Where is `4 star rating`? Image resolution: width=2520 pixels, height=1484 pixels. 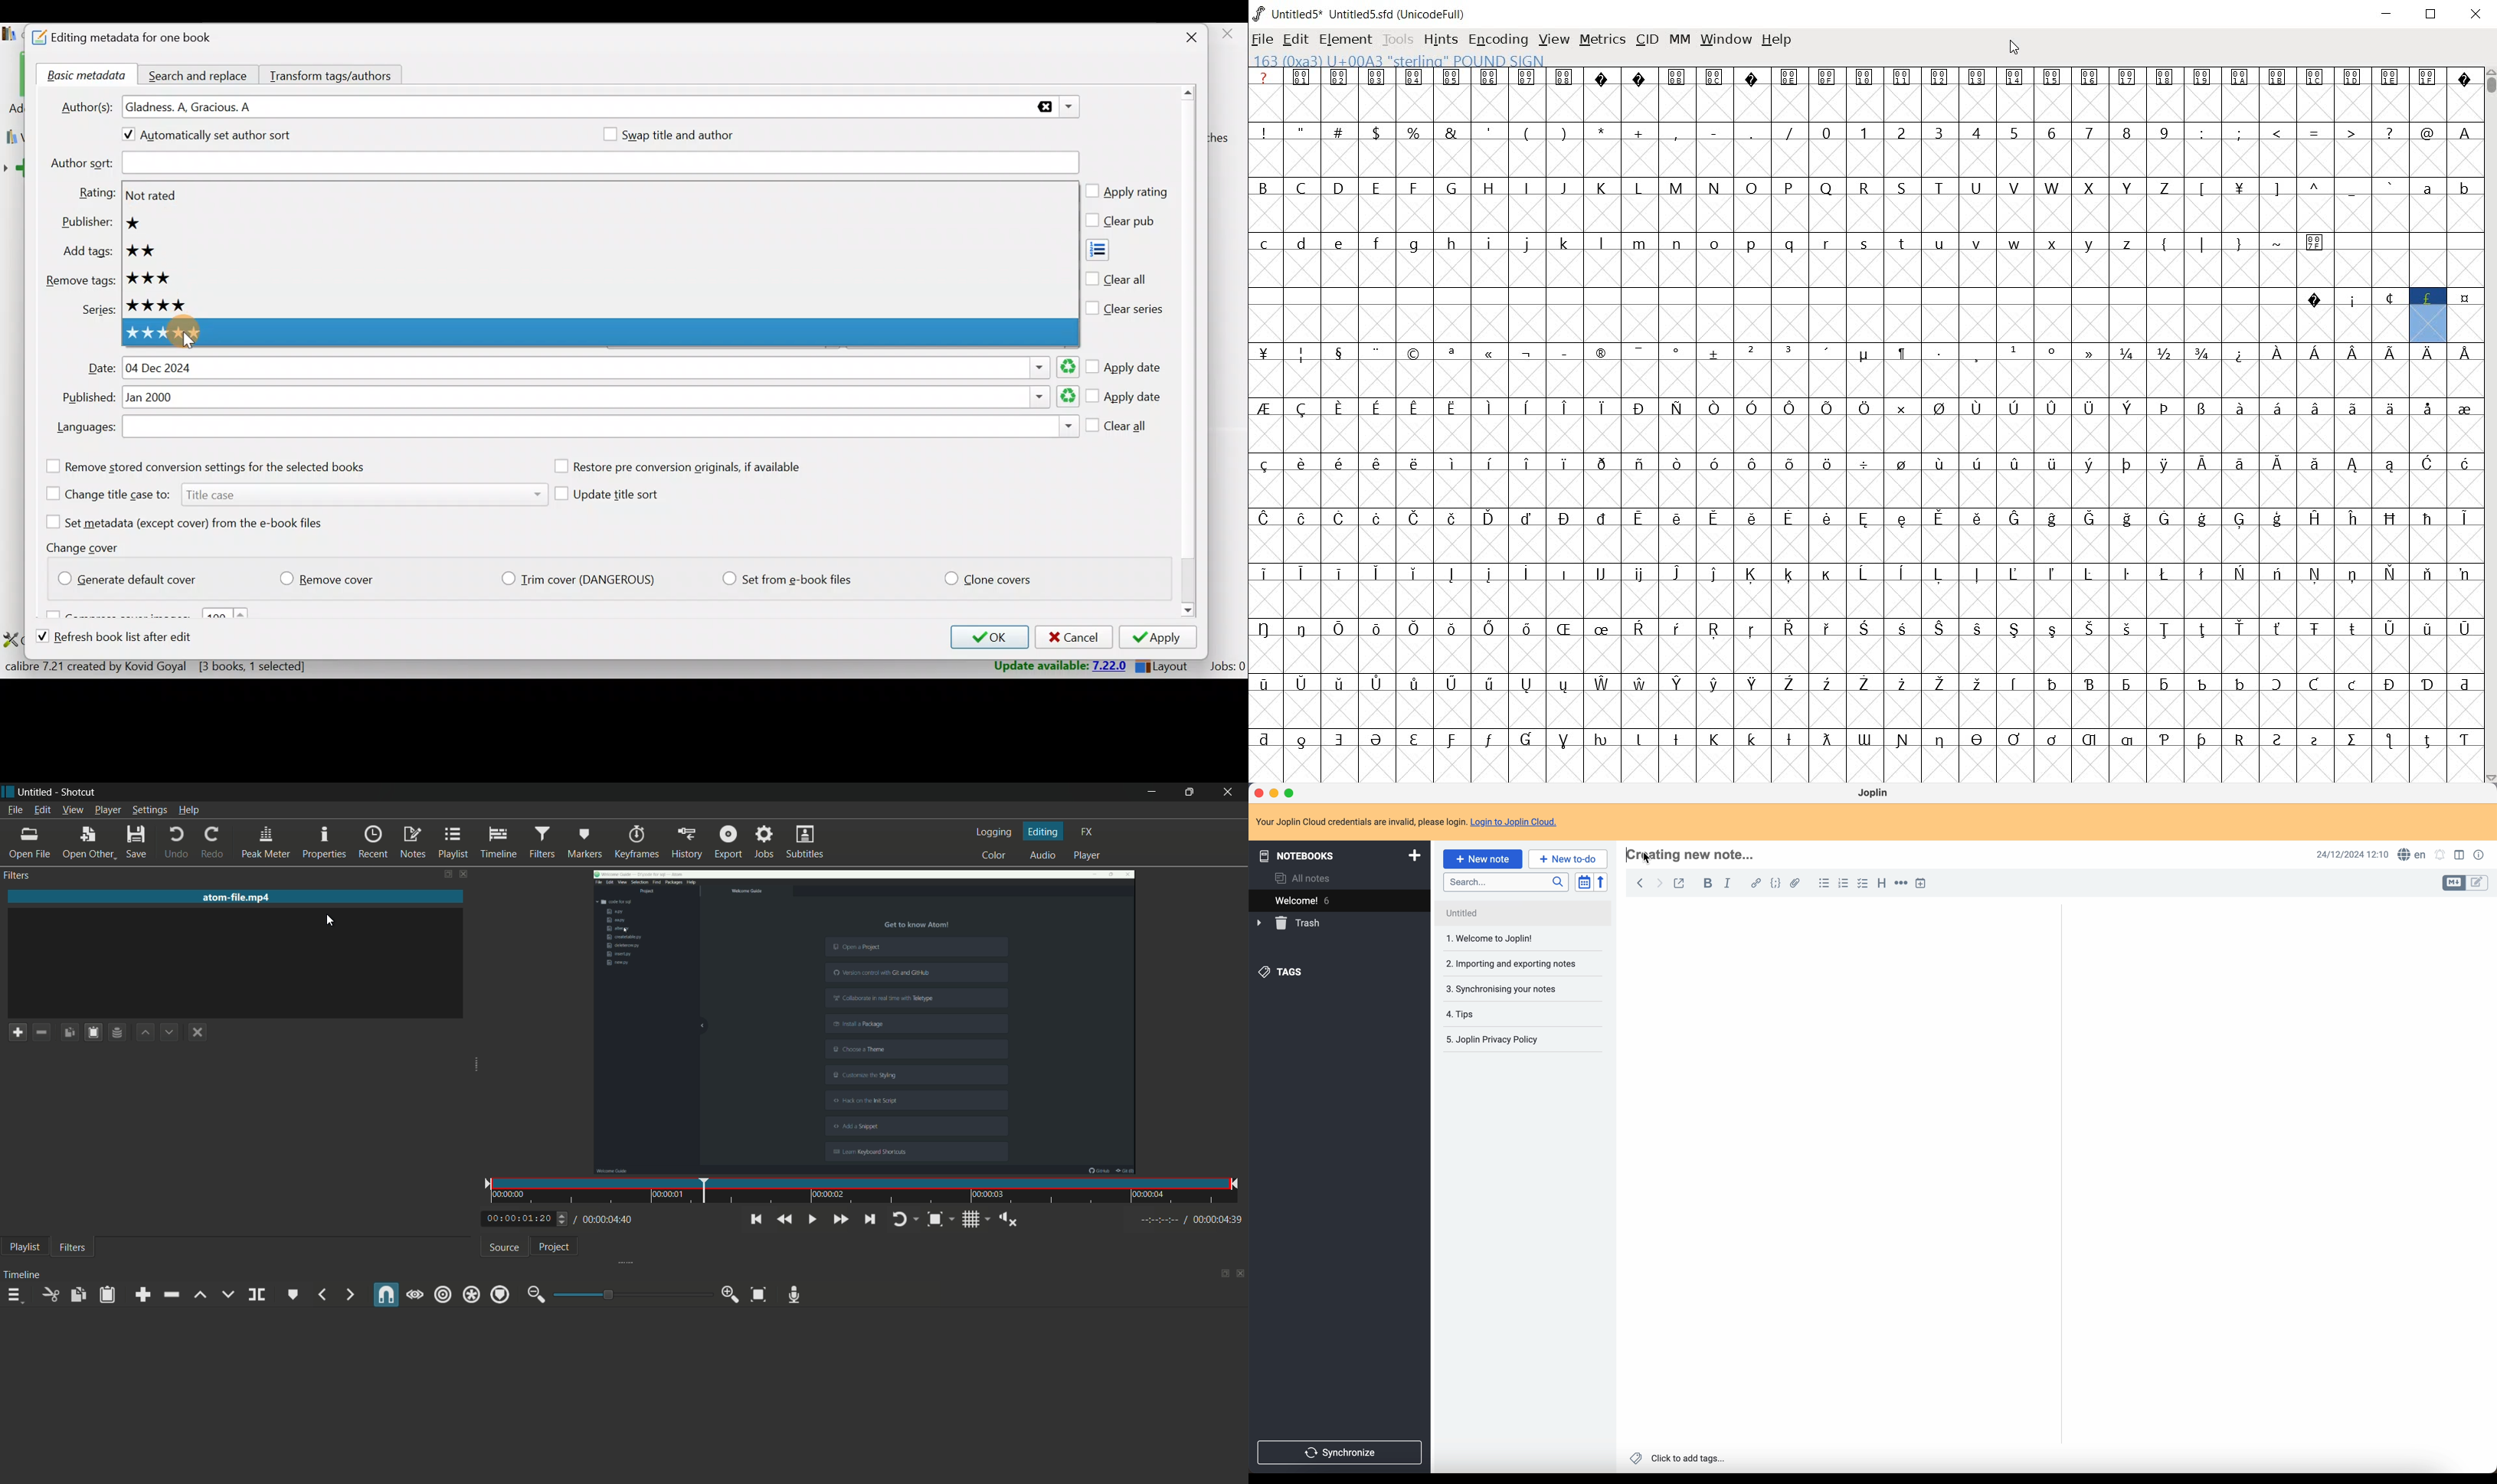 4 star rating is located at coordinates (176, 306).